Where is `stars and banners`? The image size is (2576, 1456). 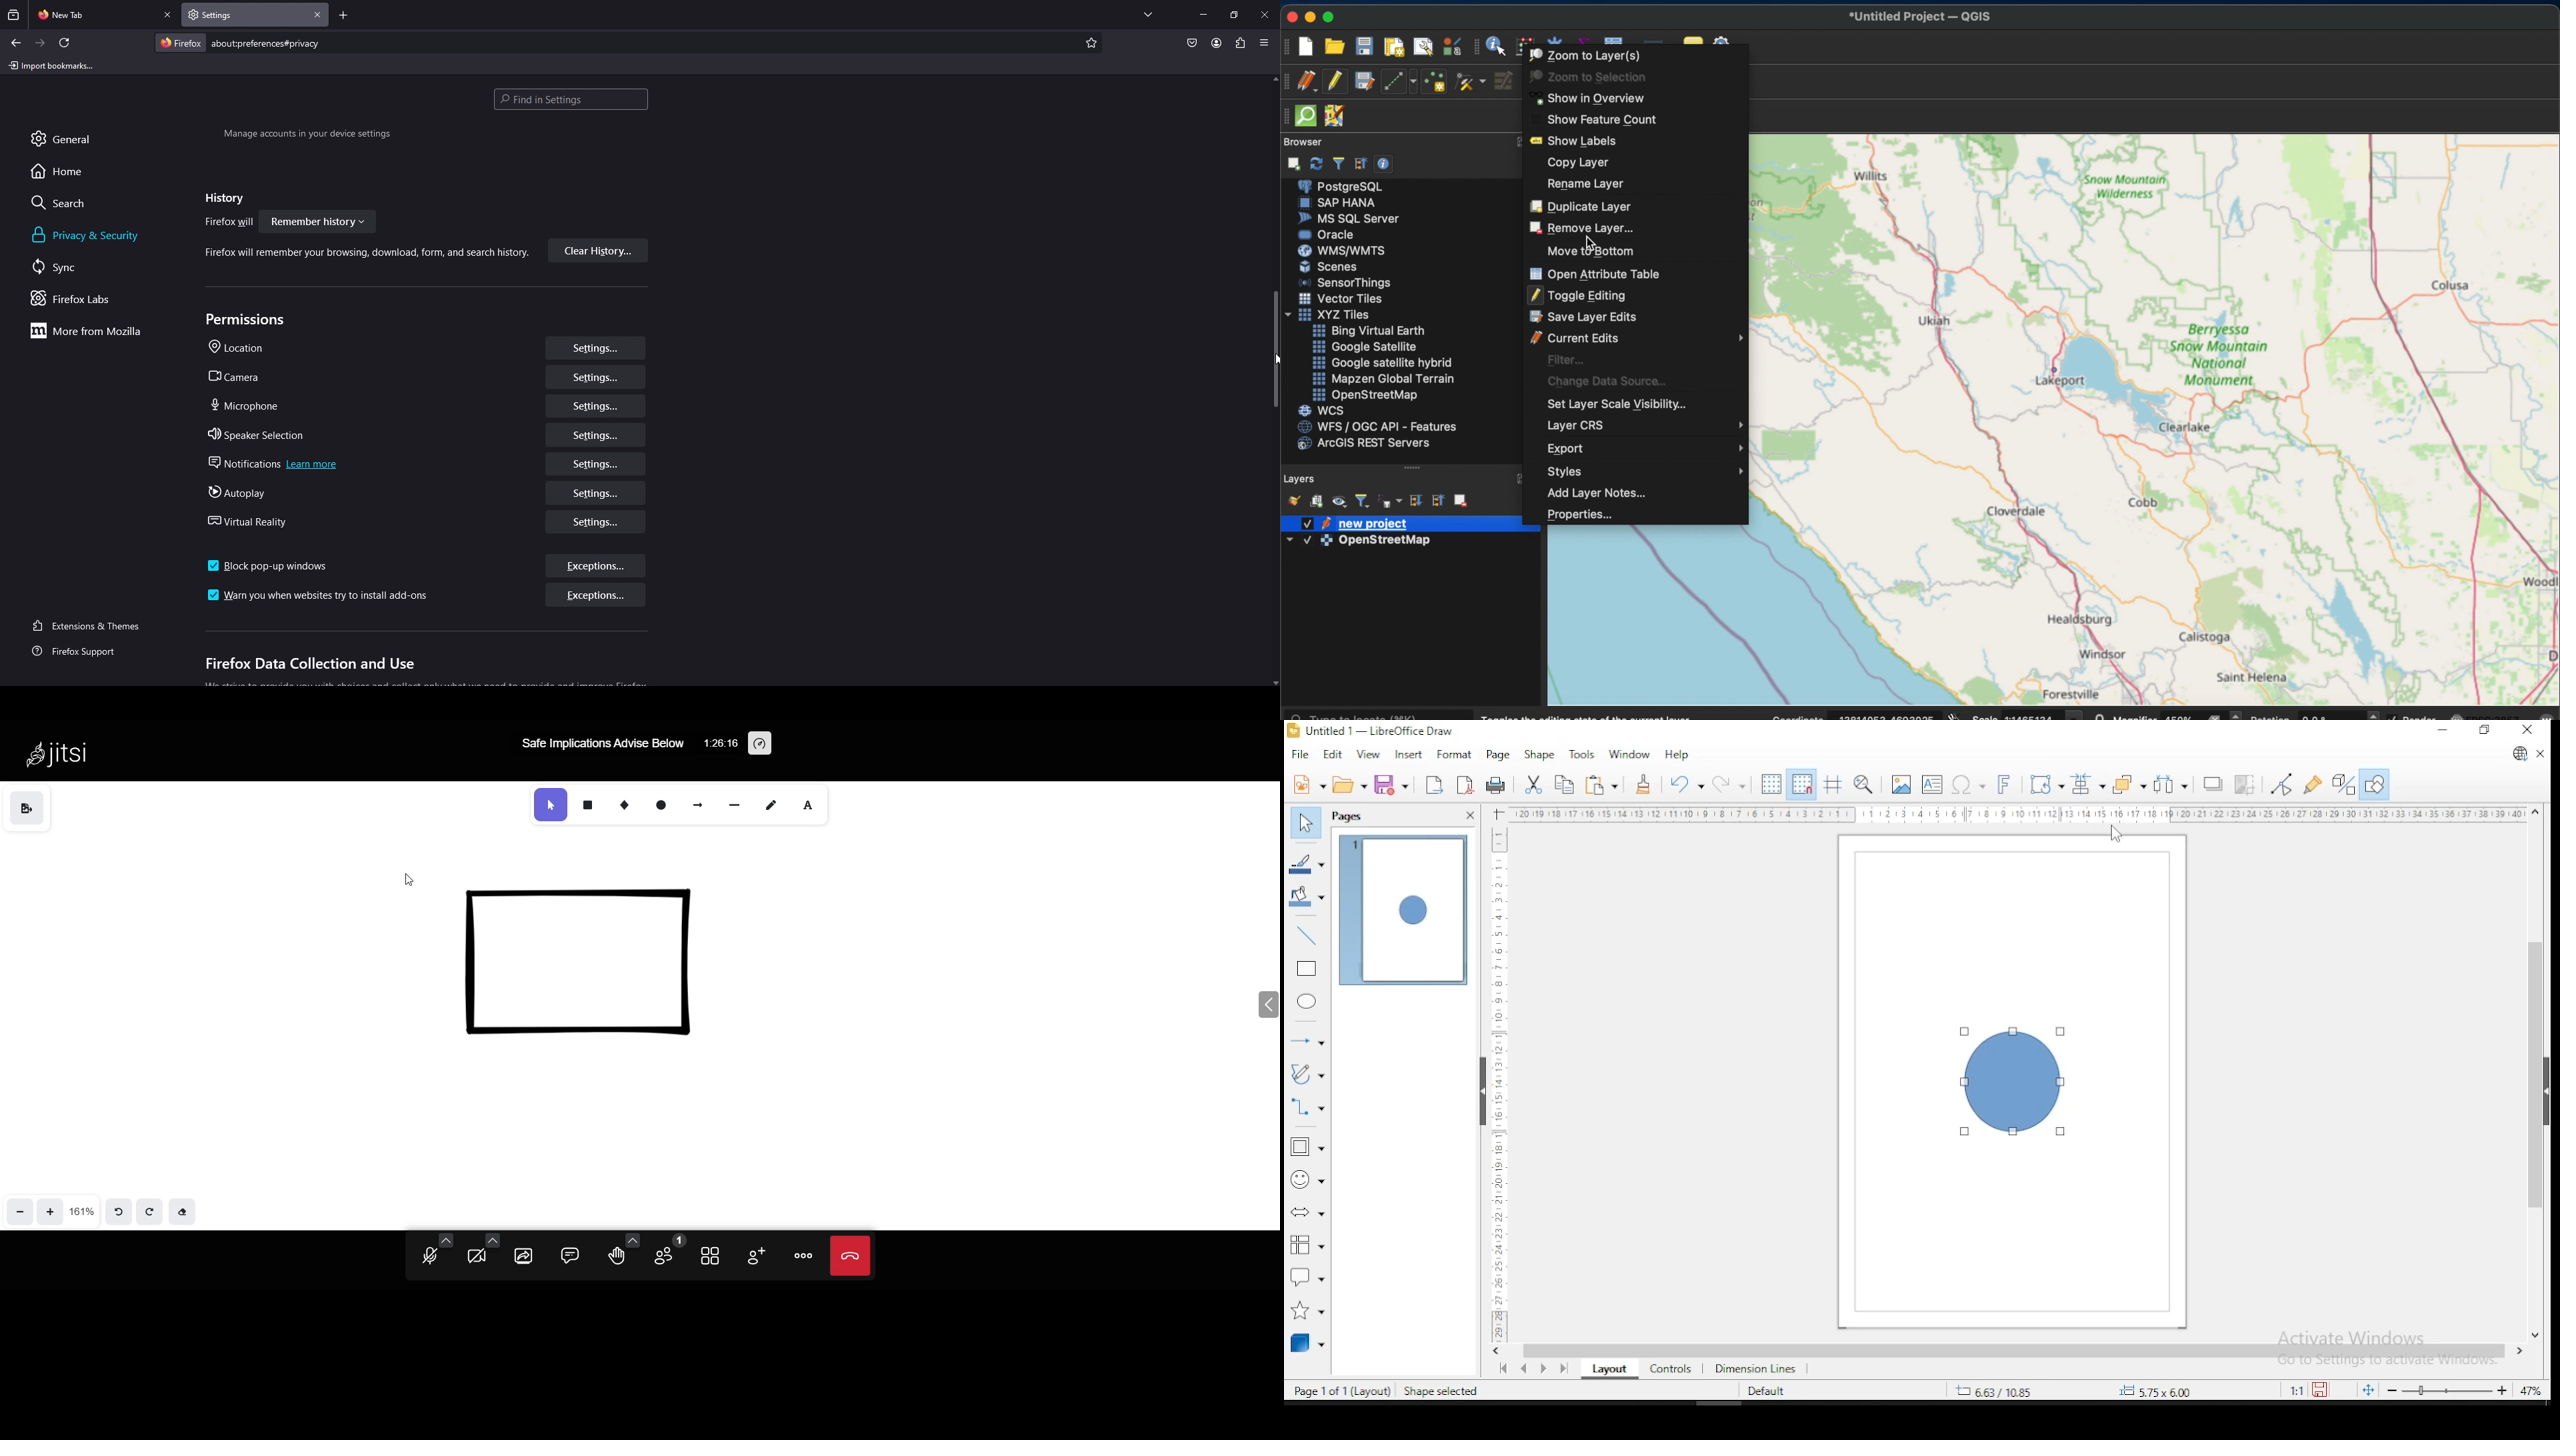 stars and banners is located at coordinates (1309, 1306).